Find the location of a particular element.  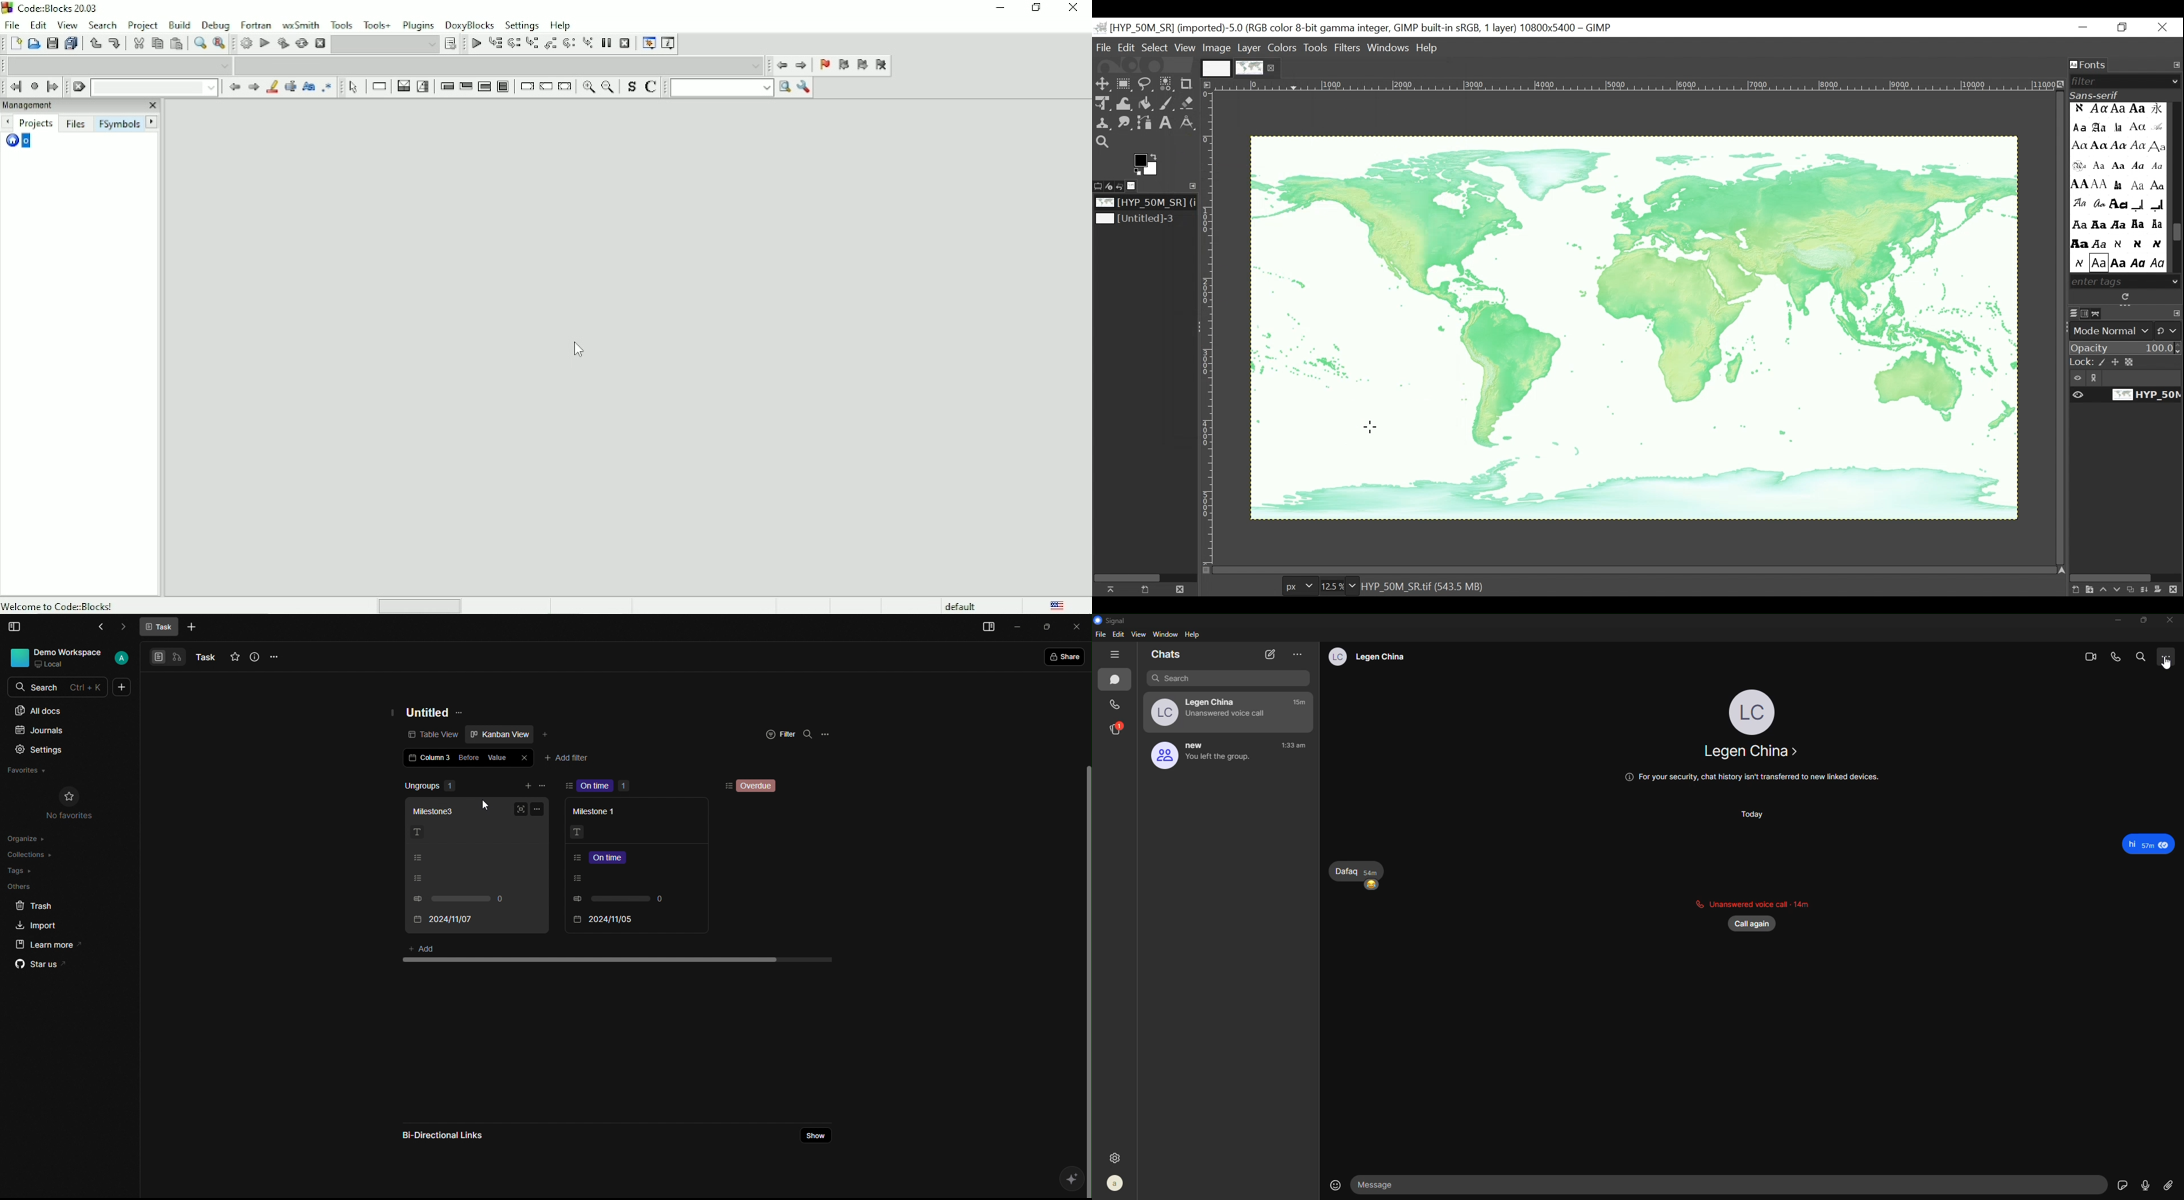

Find is located at coordinates (198, 44).